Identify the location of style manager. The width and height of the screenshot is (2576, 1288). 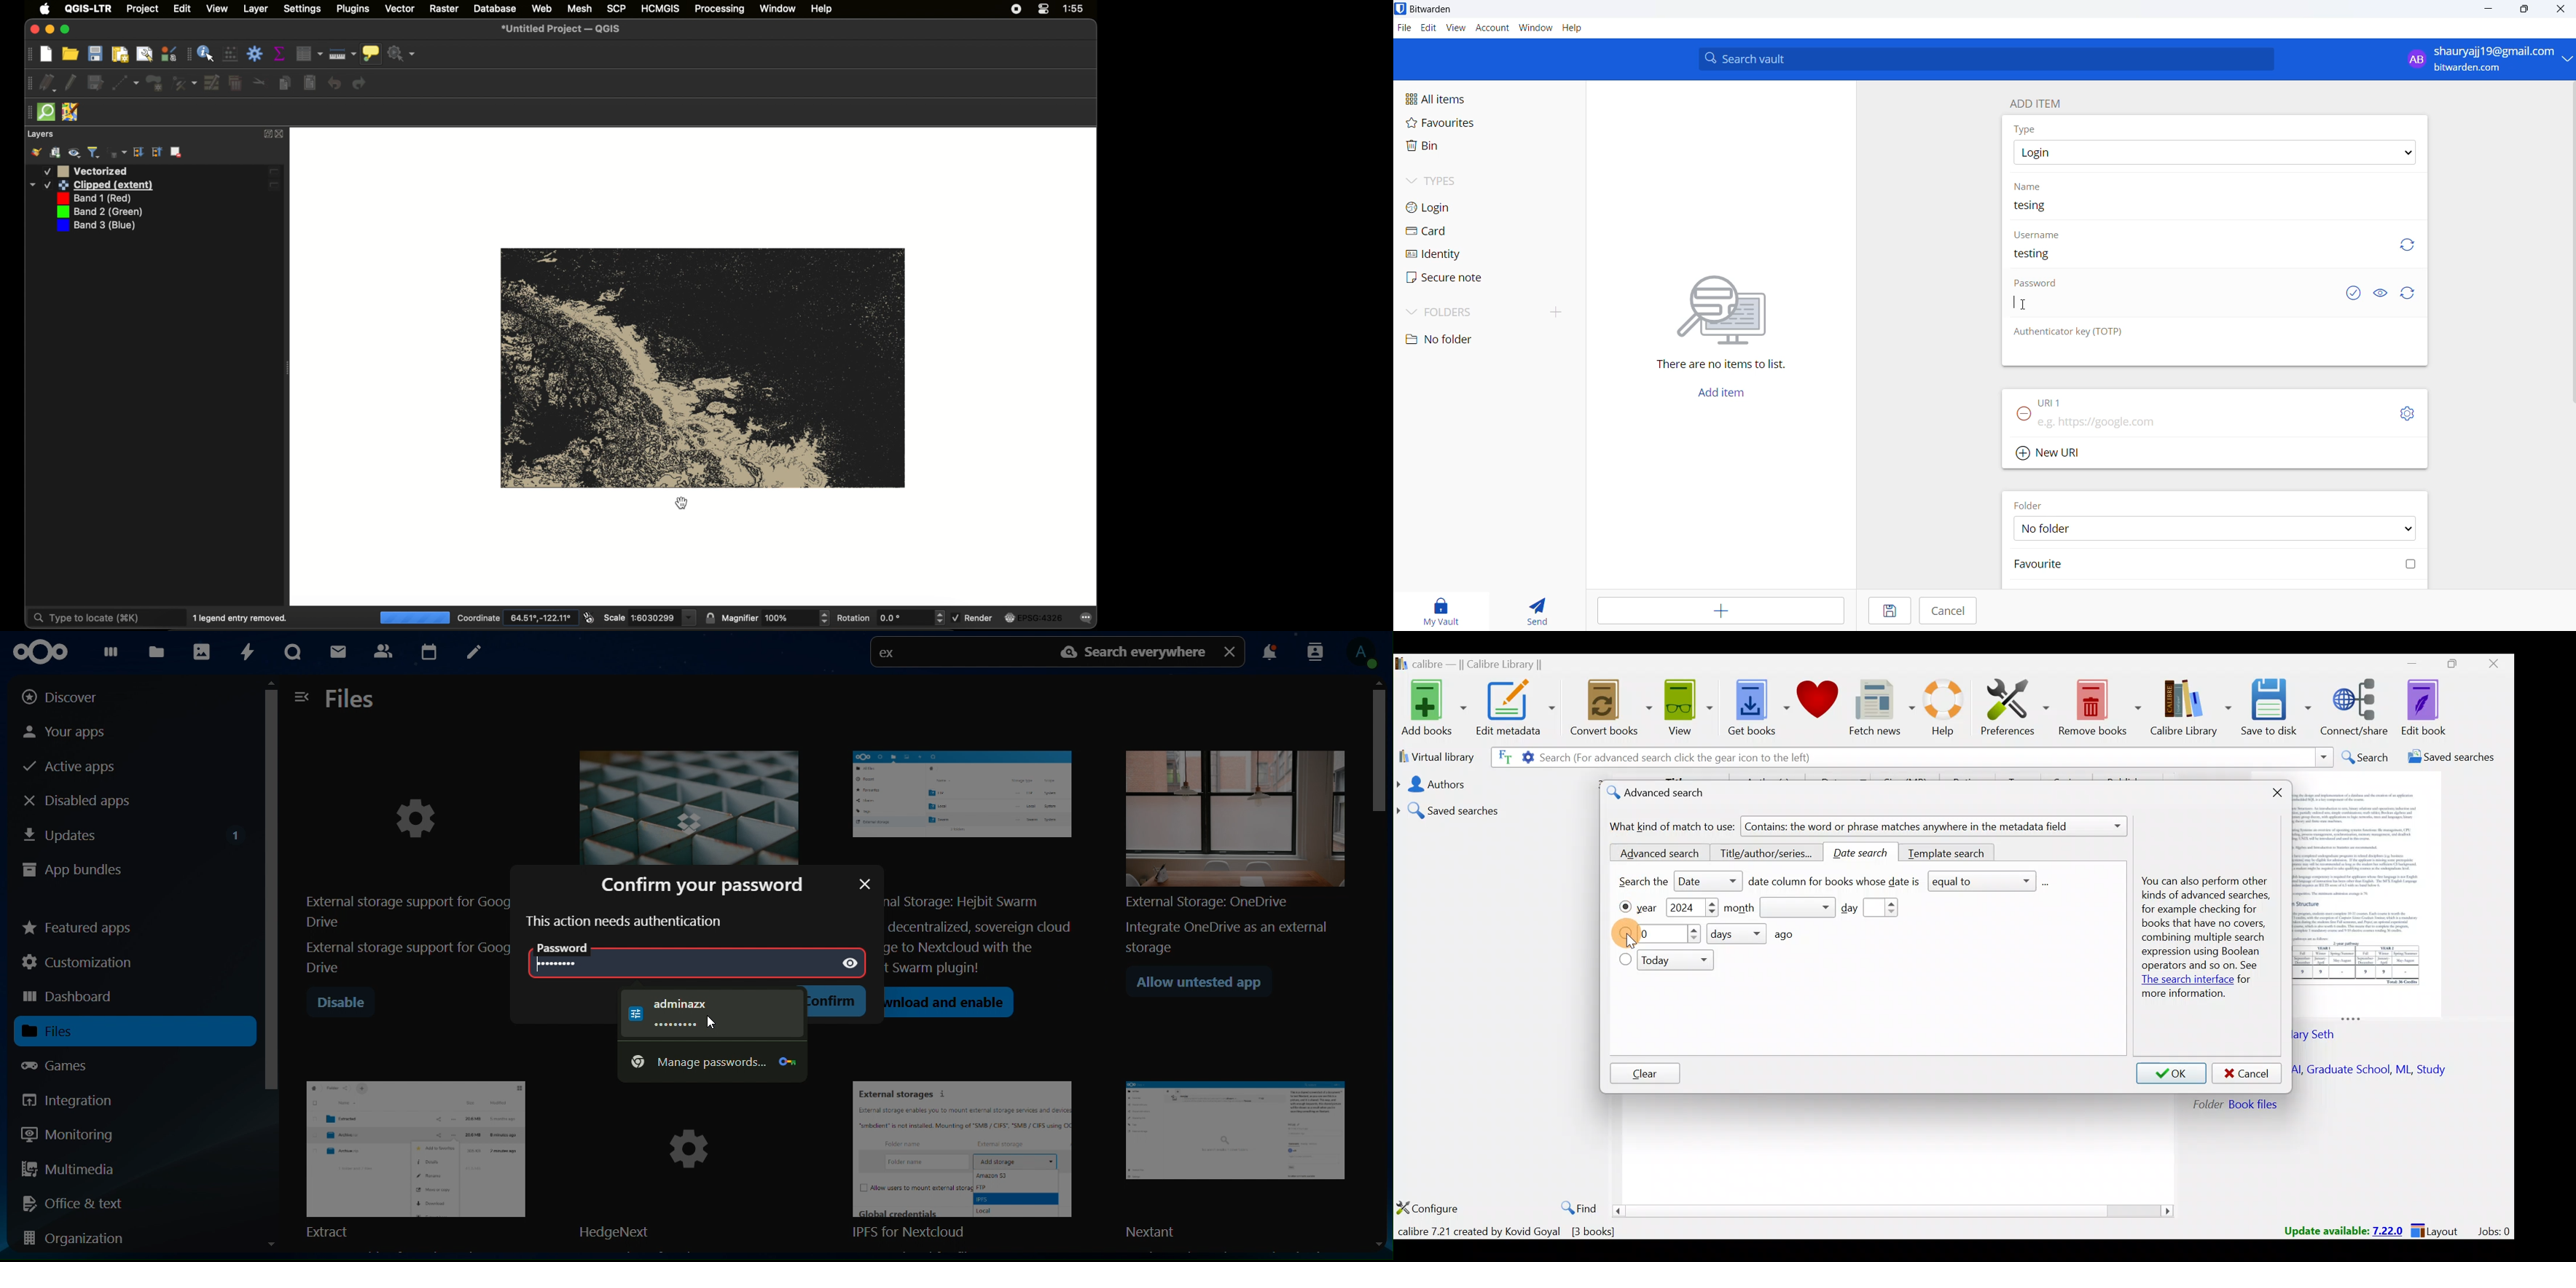
(169, 54).